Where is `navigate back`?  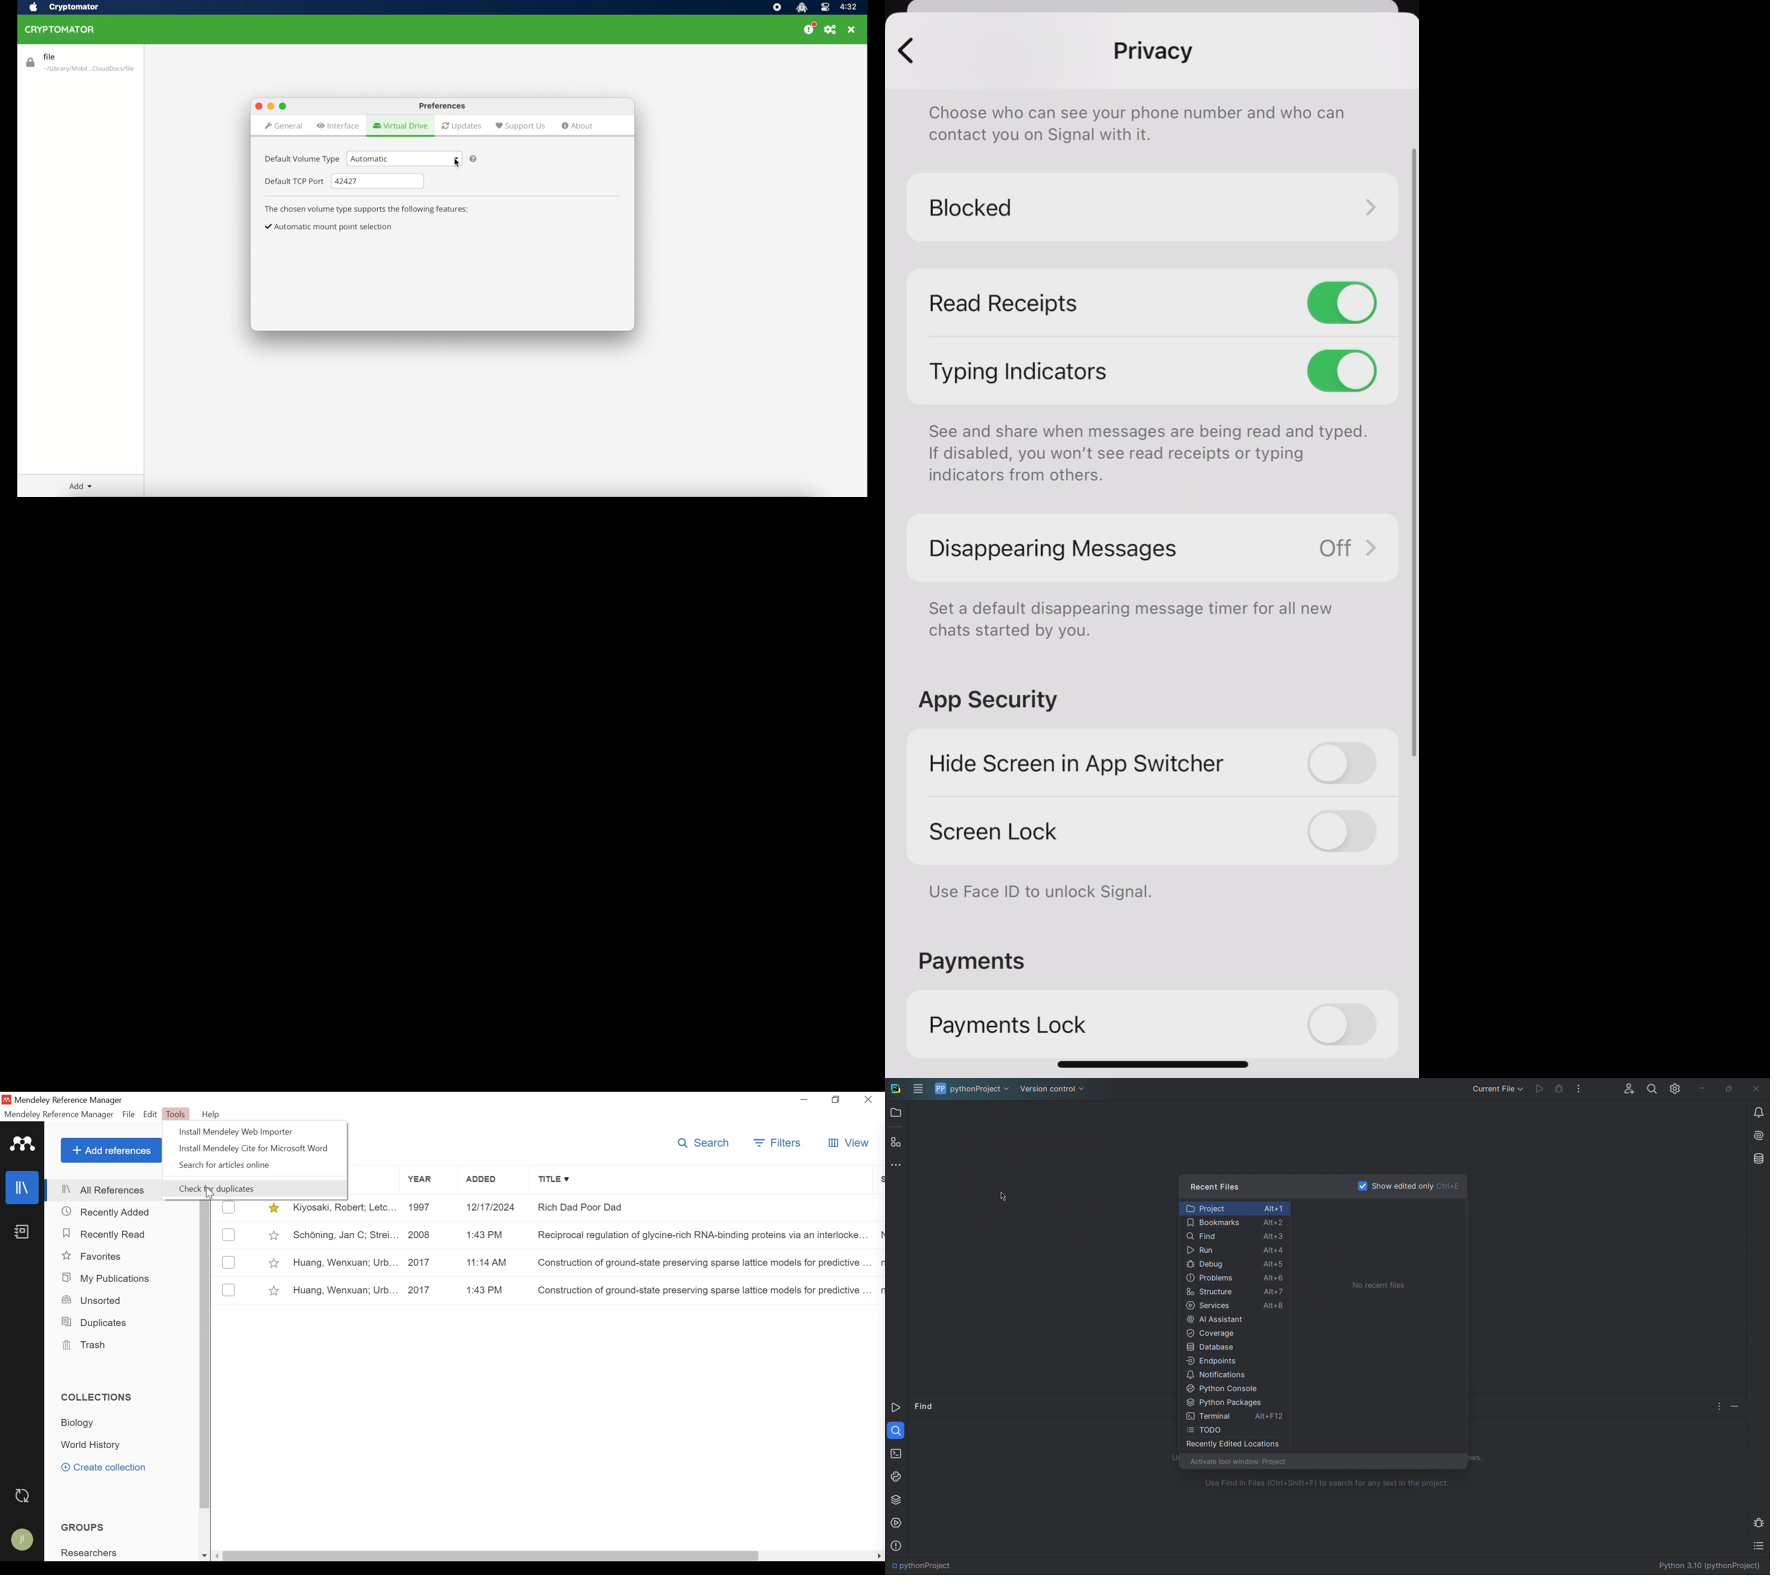 navigate back is located at coordinates (906, 48).